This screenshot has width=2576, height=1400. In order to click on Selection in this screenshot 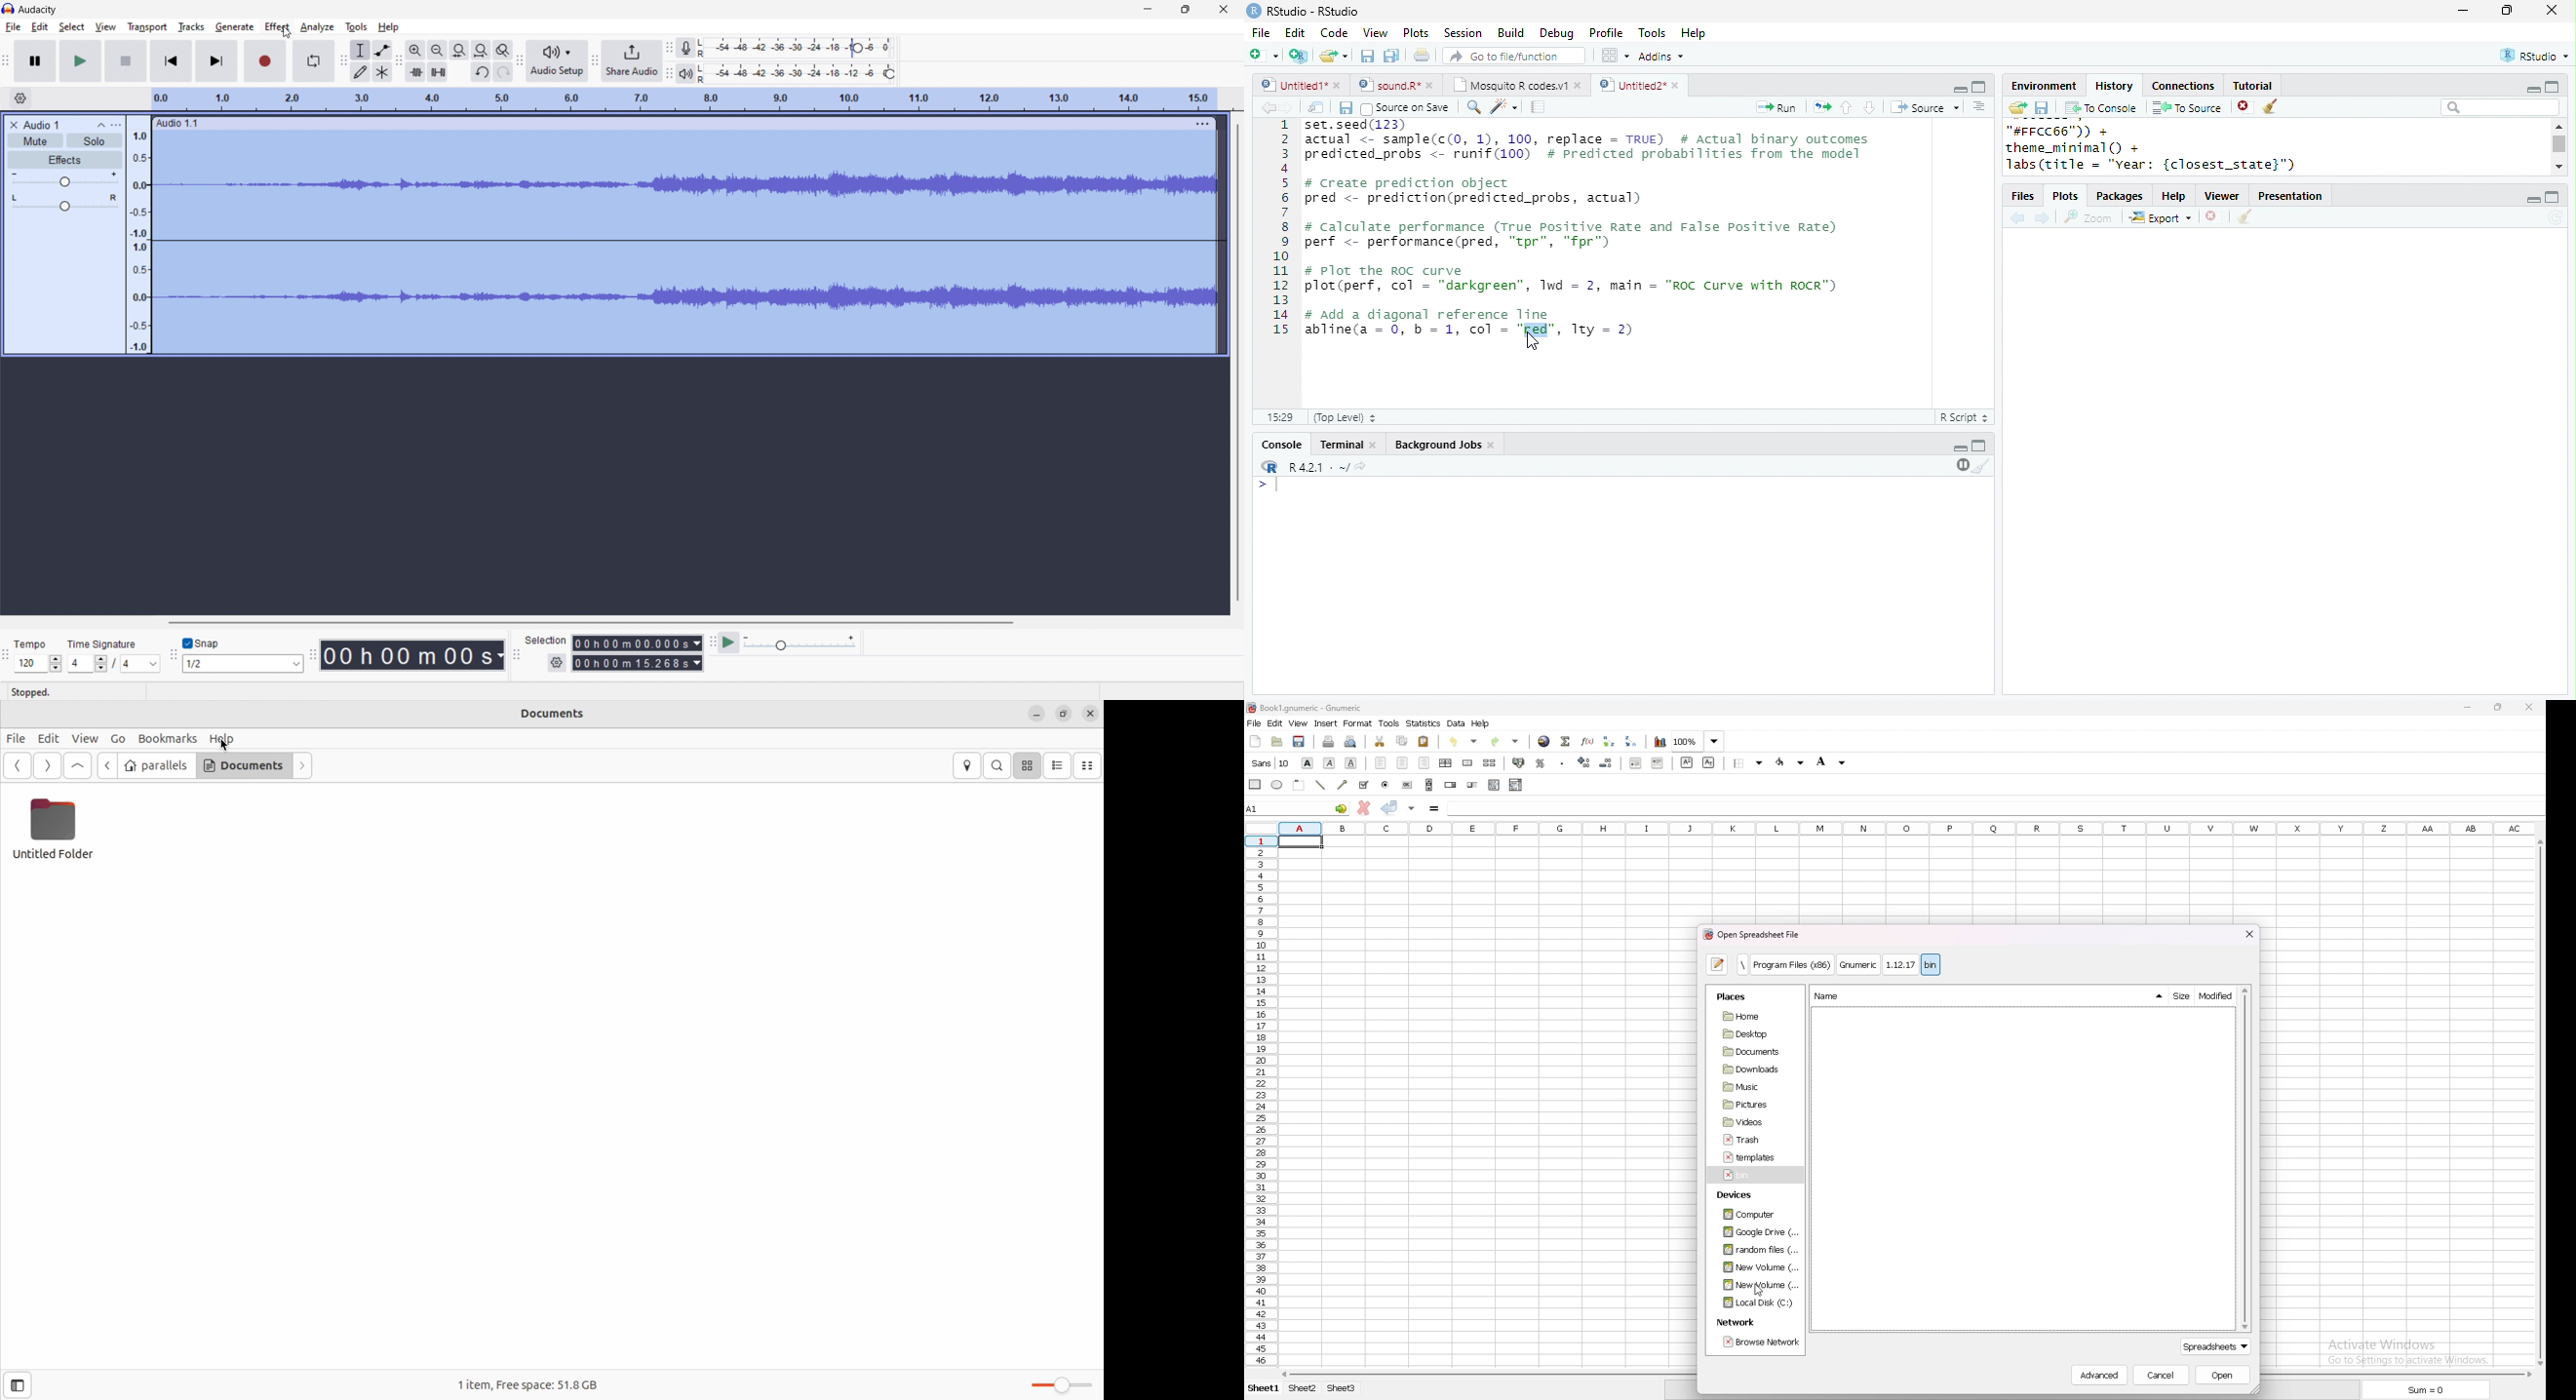, I will do `click(546, 640)`.